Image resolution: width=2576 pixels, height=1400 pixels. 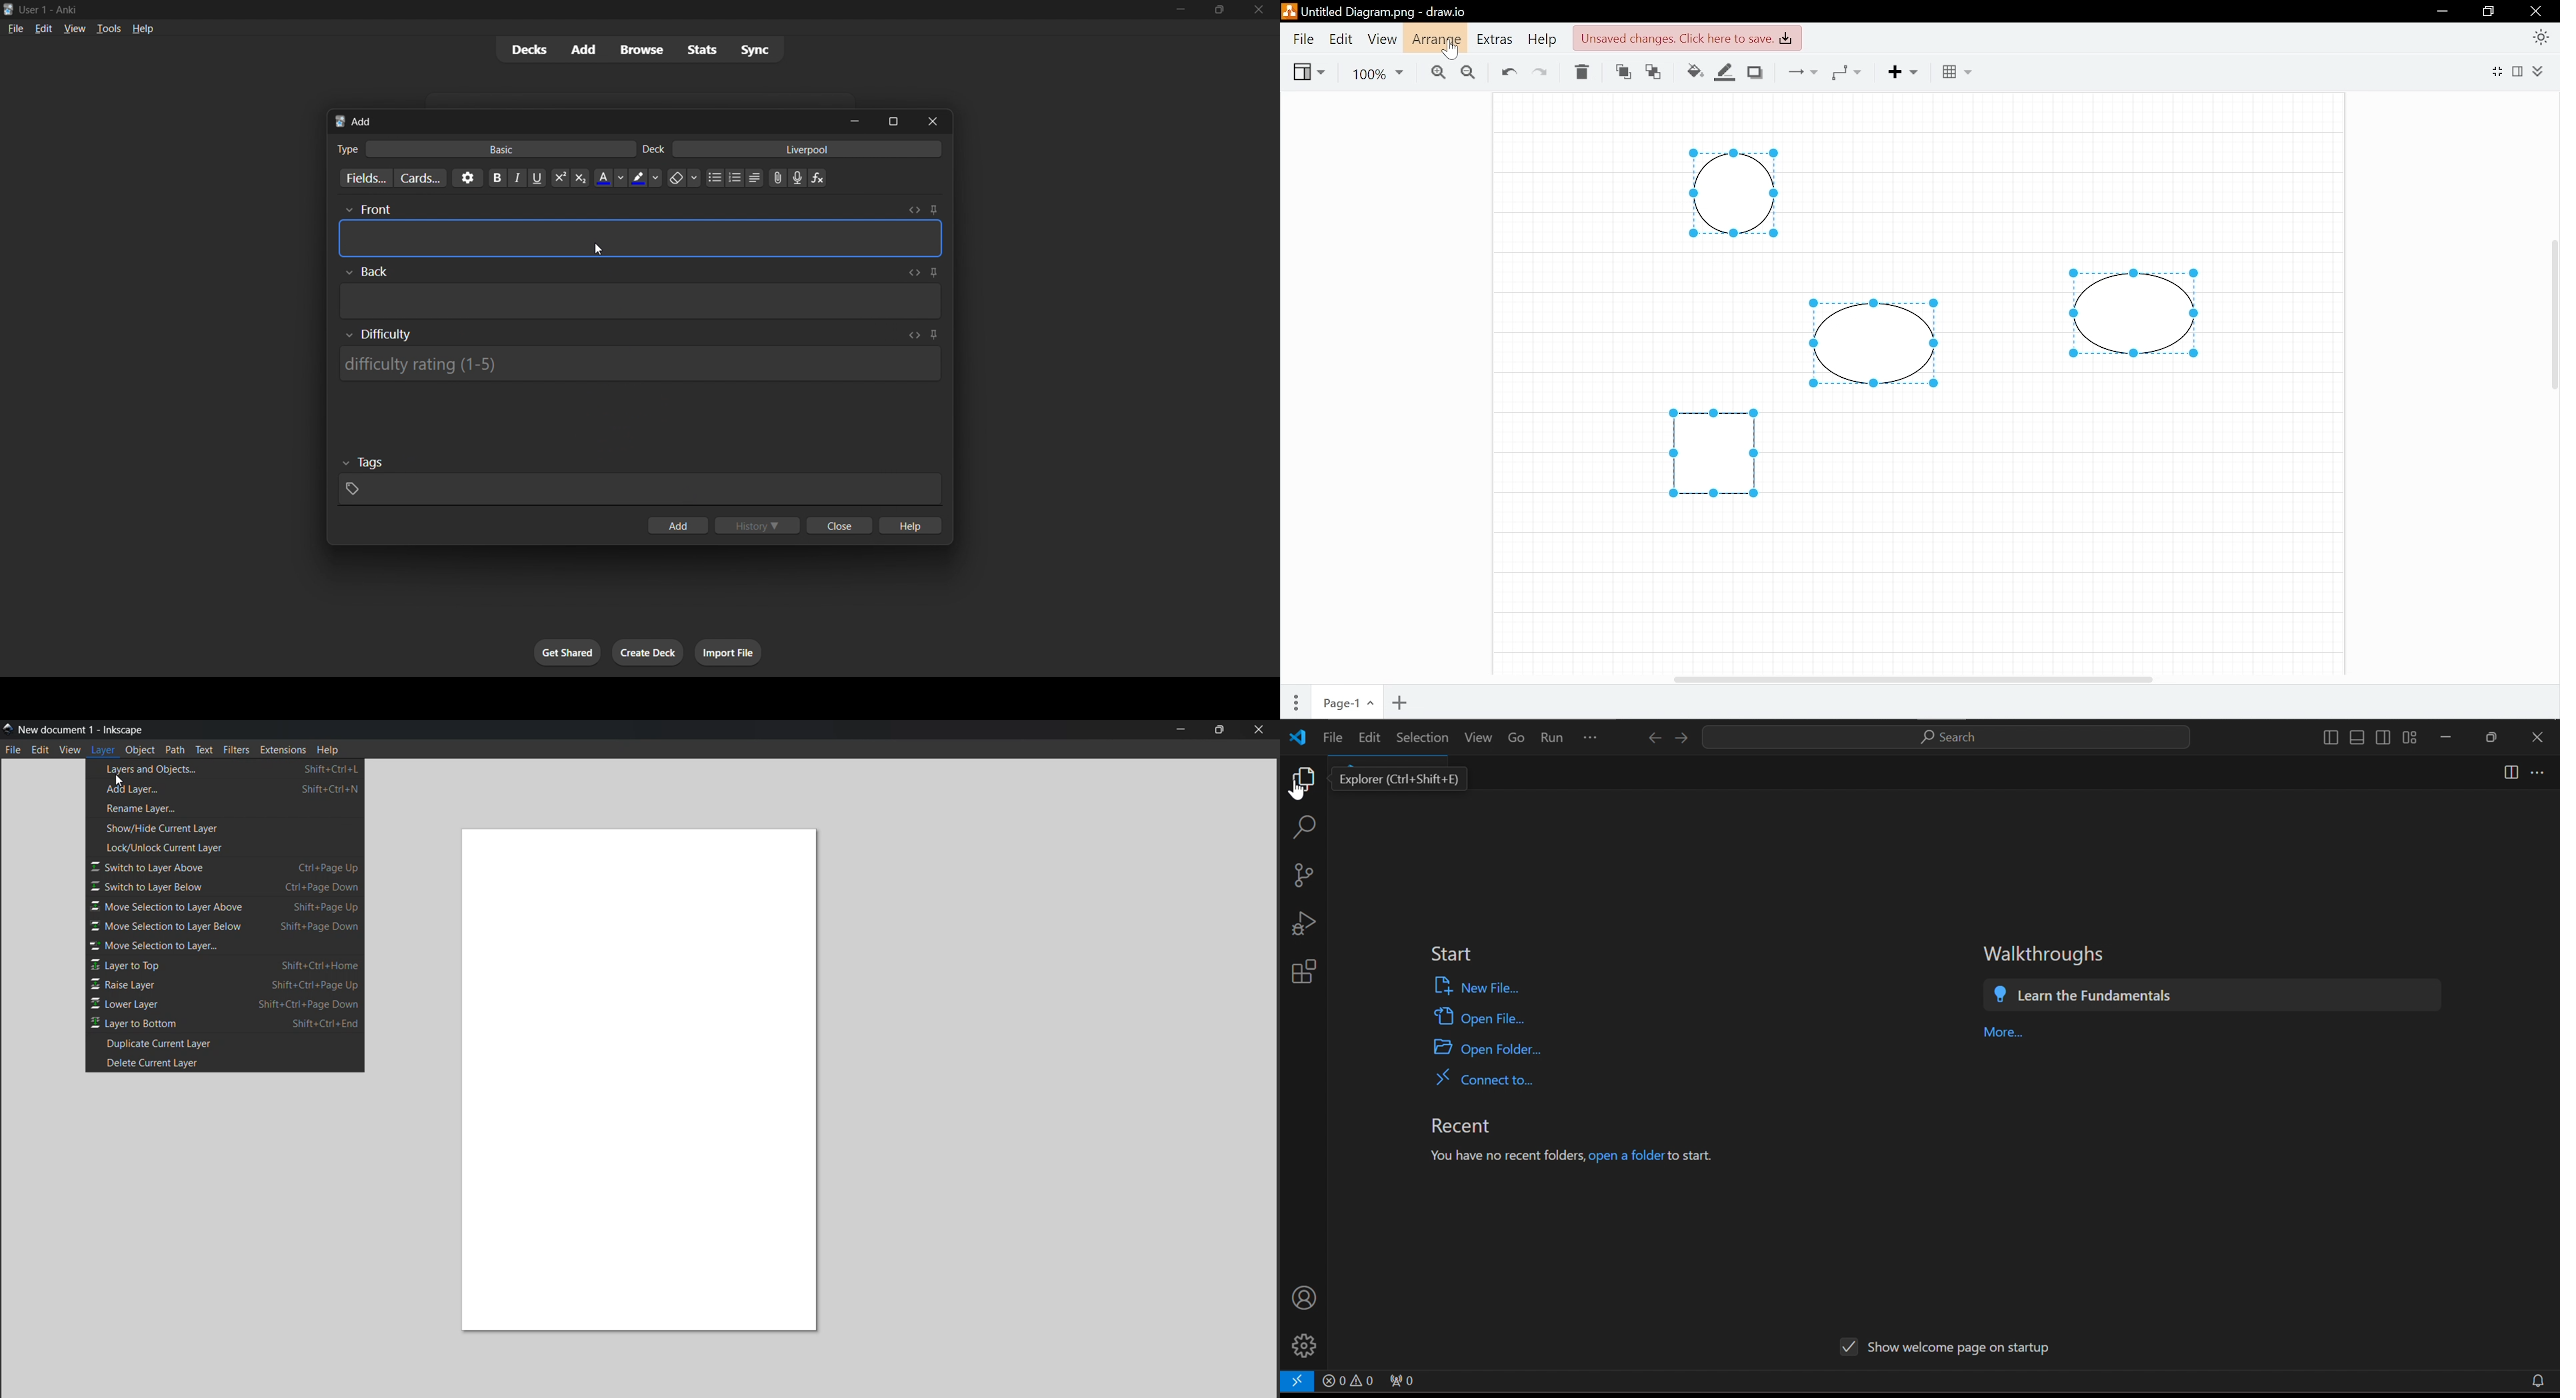 I want to click on Collapse/expand, so click(x=2541, y=71).